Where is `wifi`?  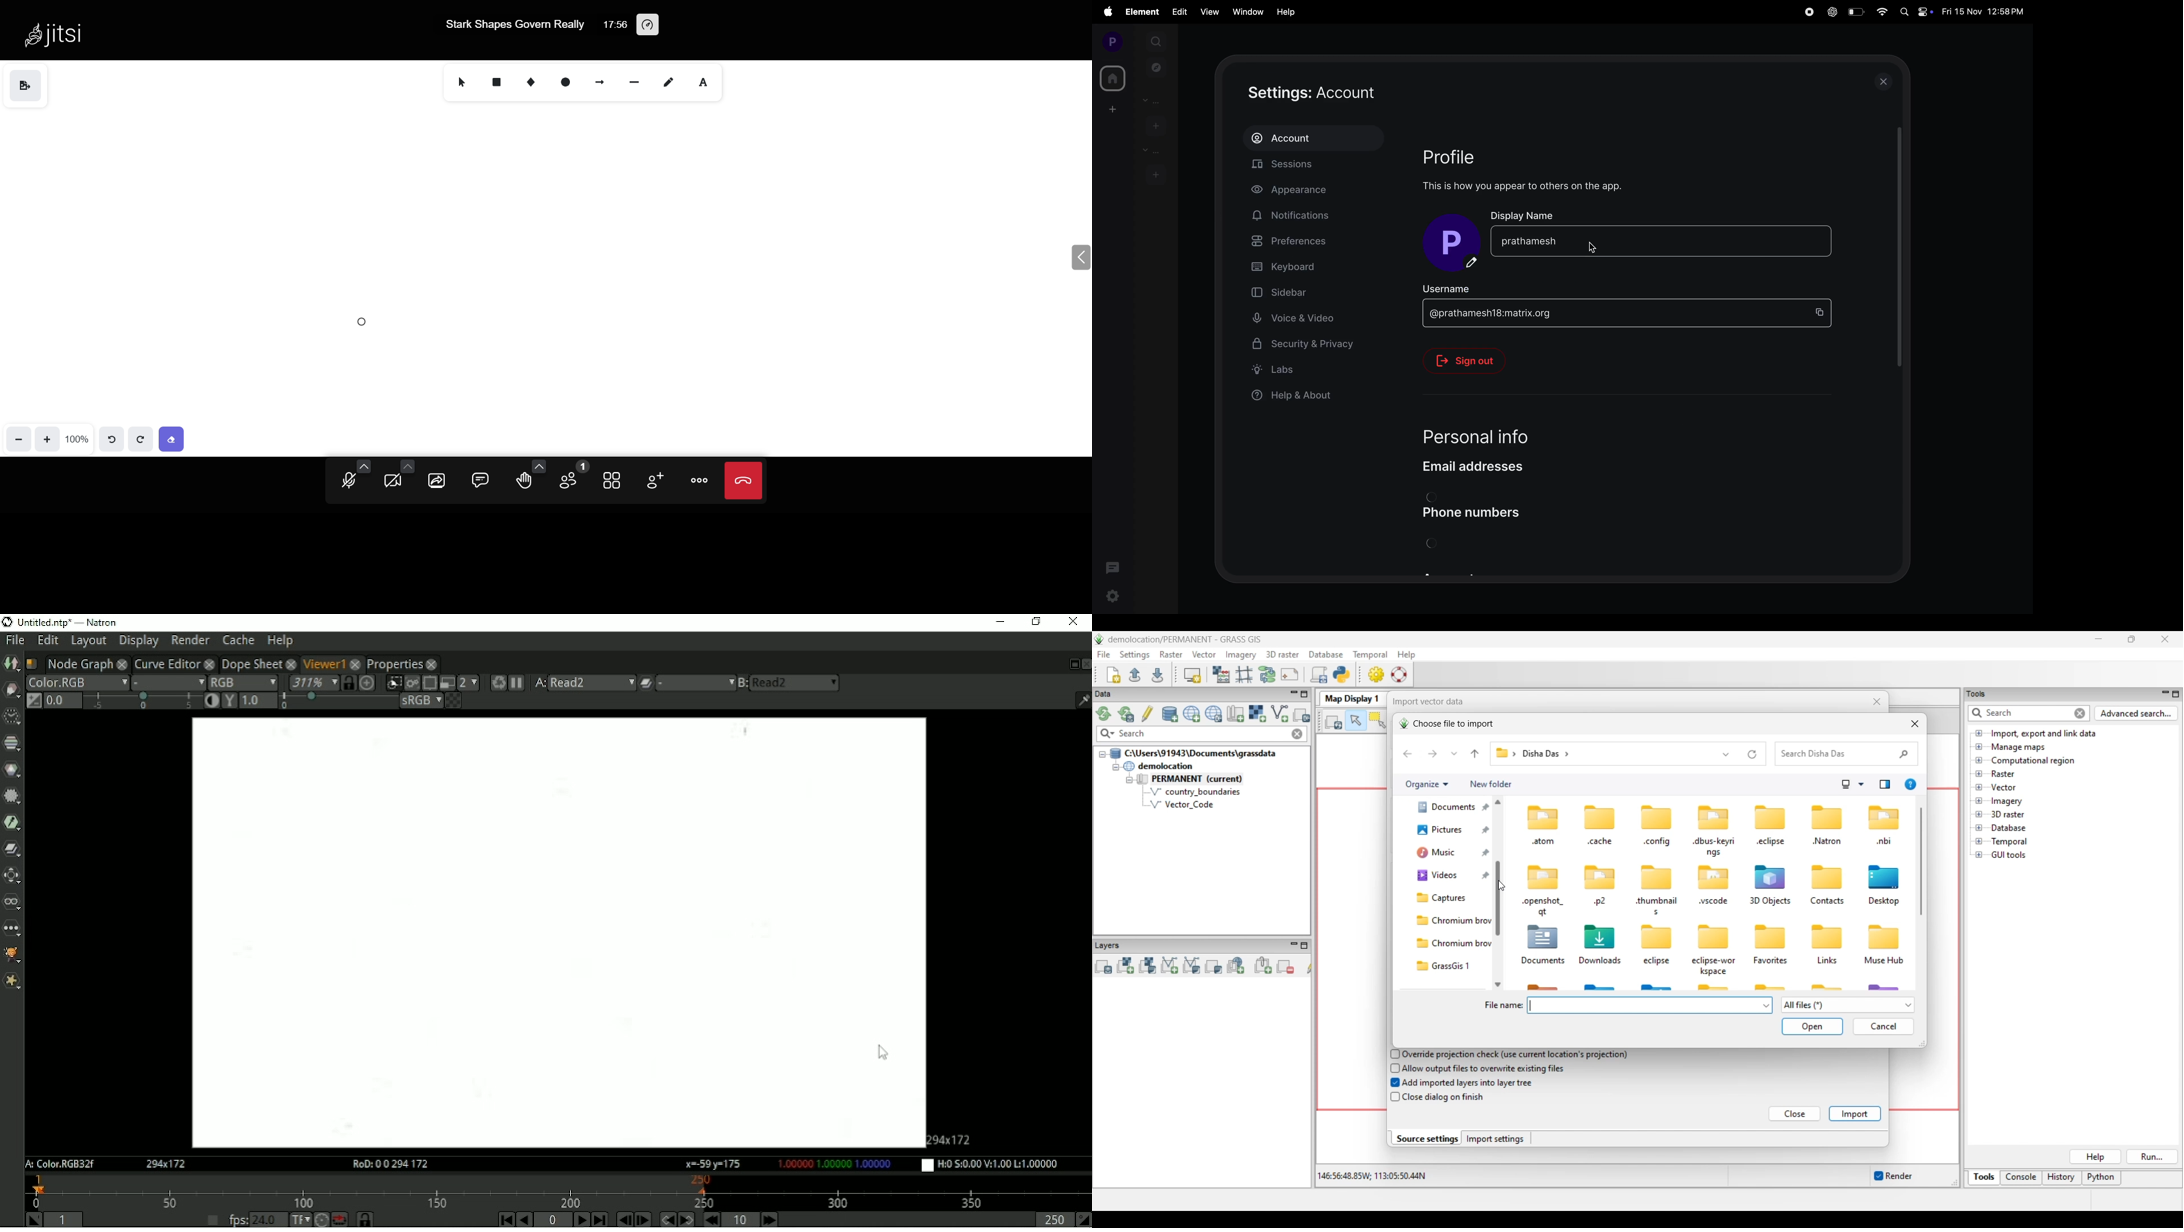
wifi is located at coordinates (1883, 12).